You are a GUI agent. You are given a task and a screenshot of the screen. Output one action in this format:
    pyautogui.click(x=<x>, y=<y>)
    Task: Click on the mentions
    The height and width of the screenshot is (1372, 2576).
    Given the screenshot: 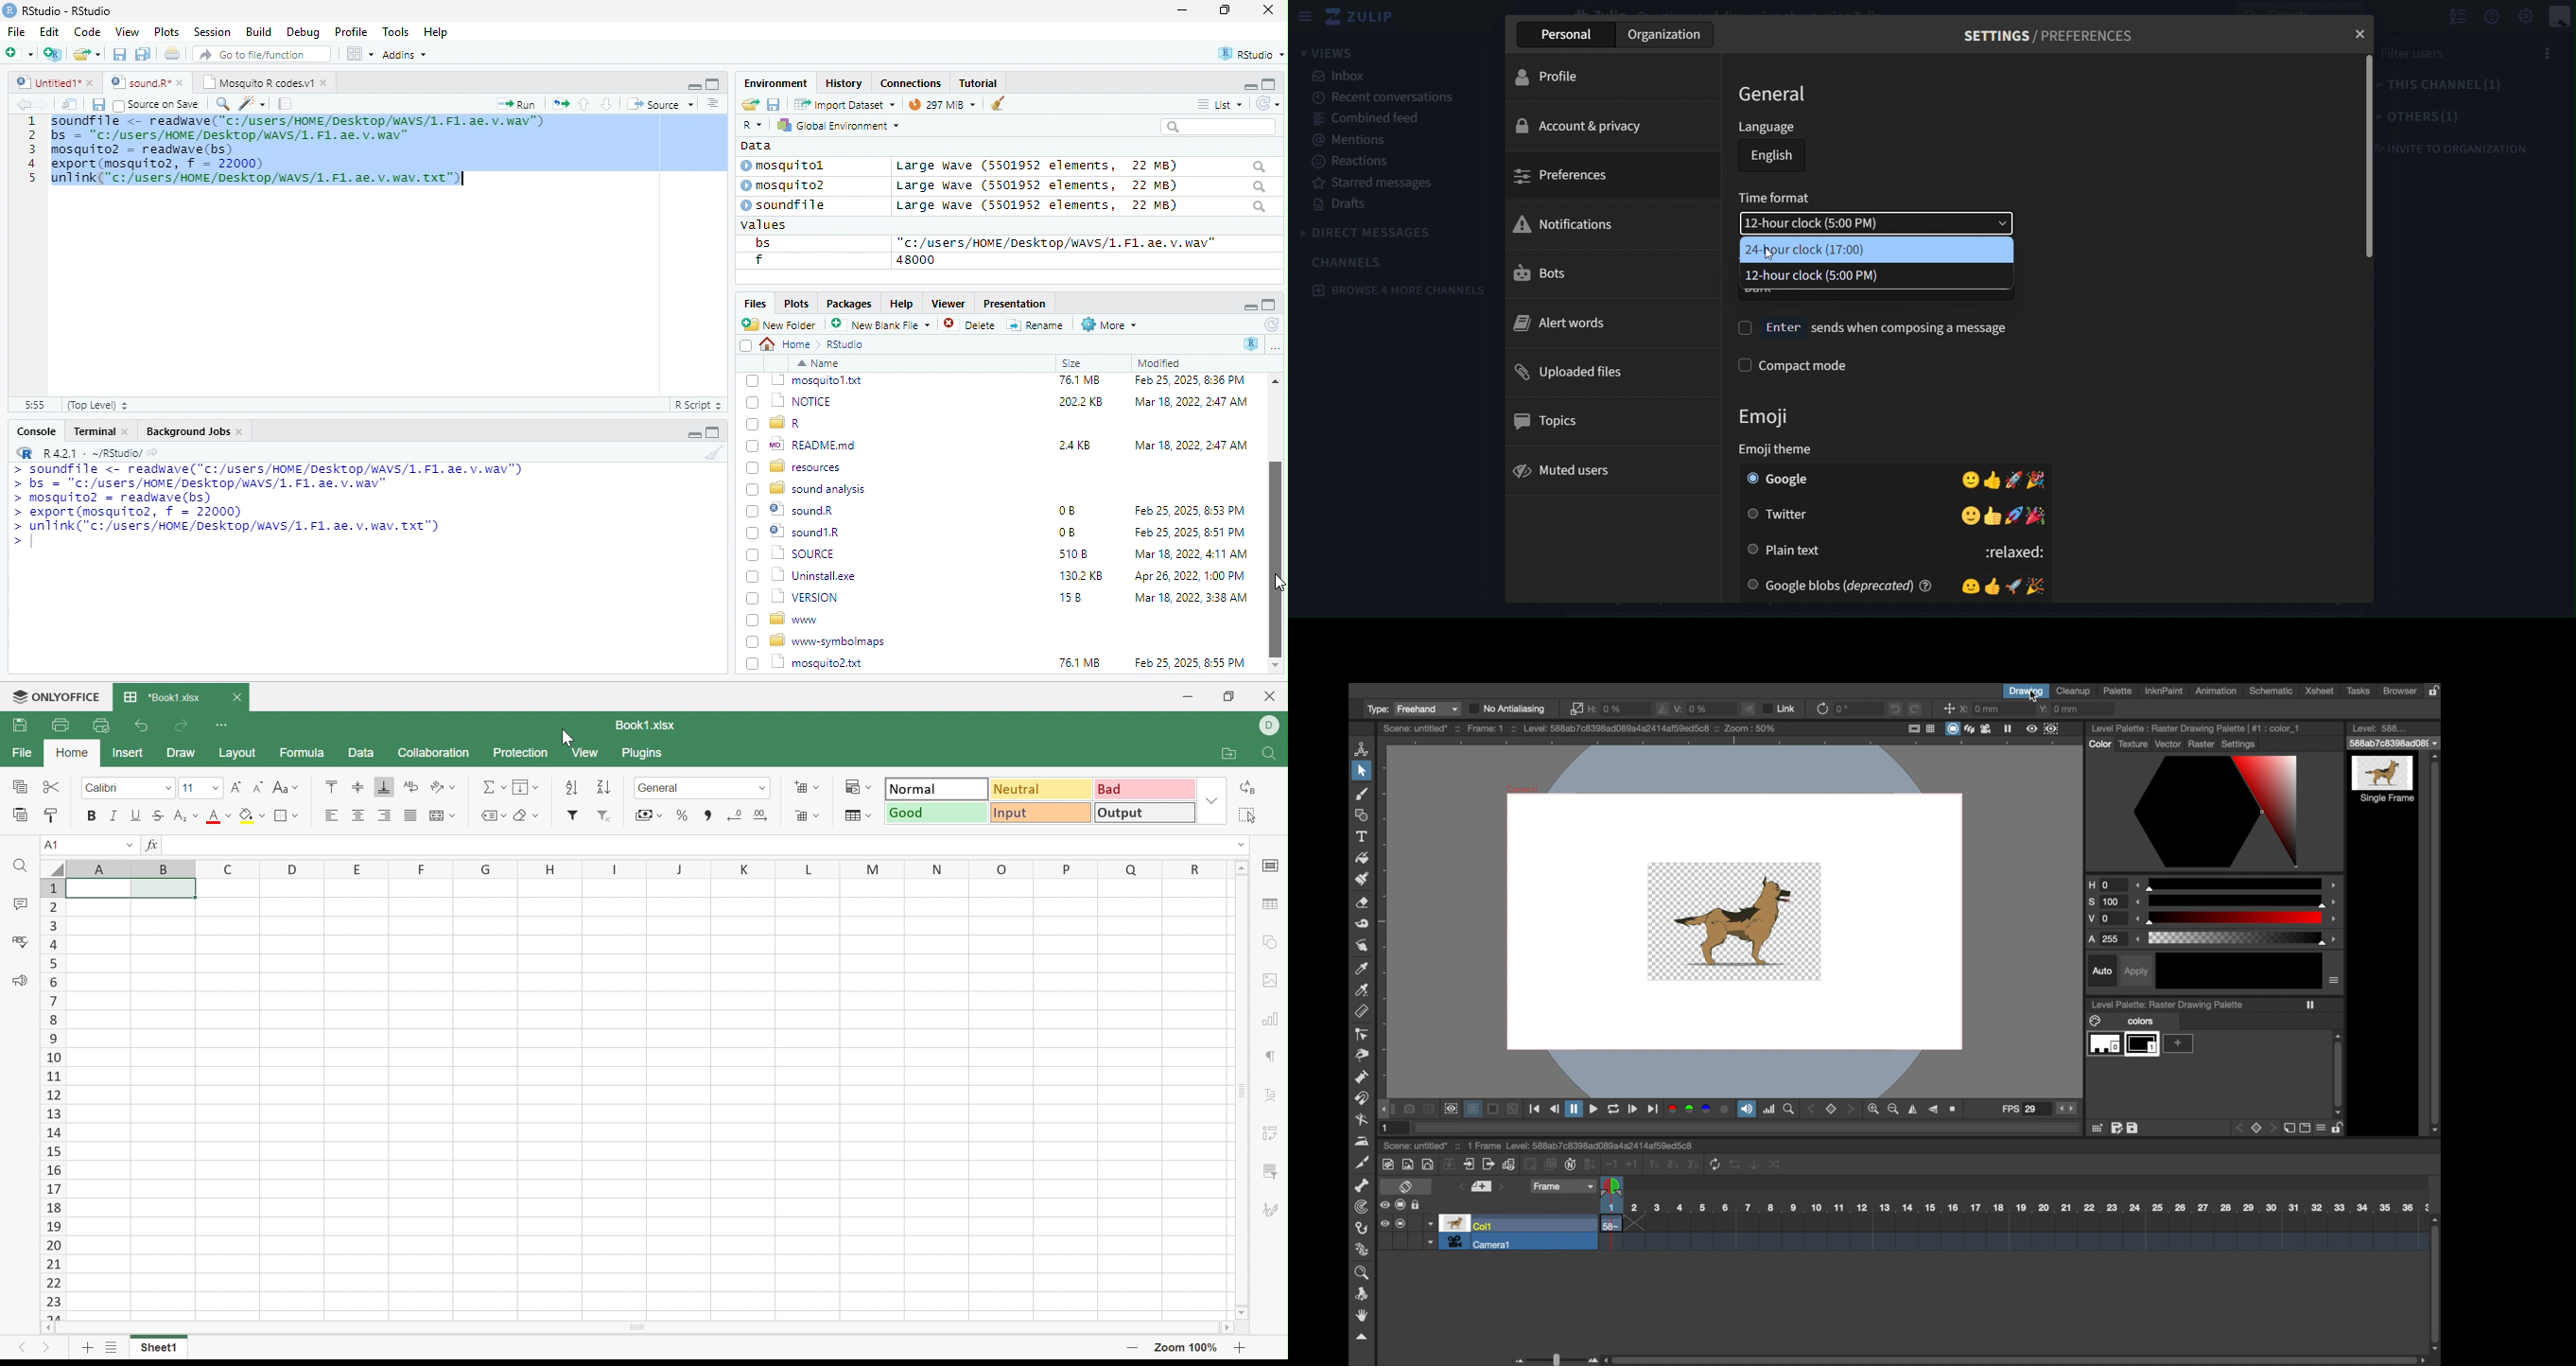 What is the action you would take?
    pyautogui.click(x=1349, y=139)
    